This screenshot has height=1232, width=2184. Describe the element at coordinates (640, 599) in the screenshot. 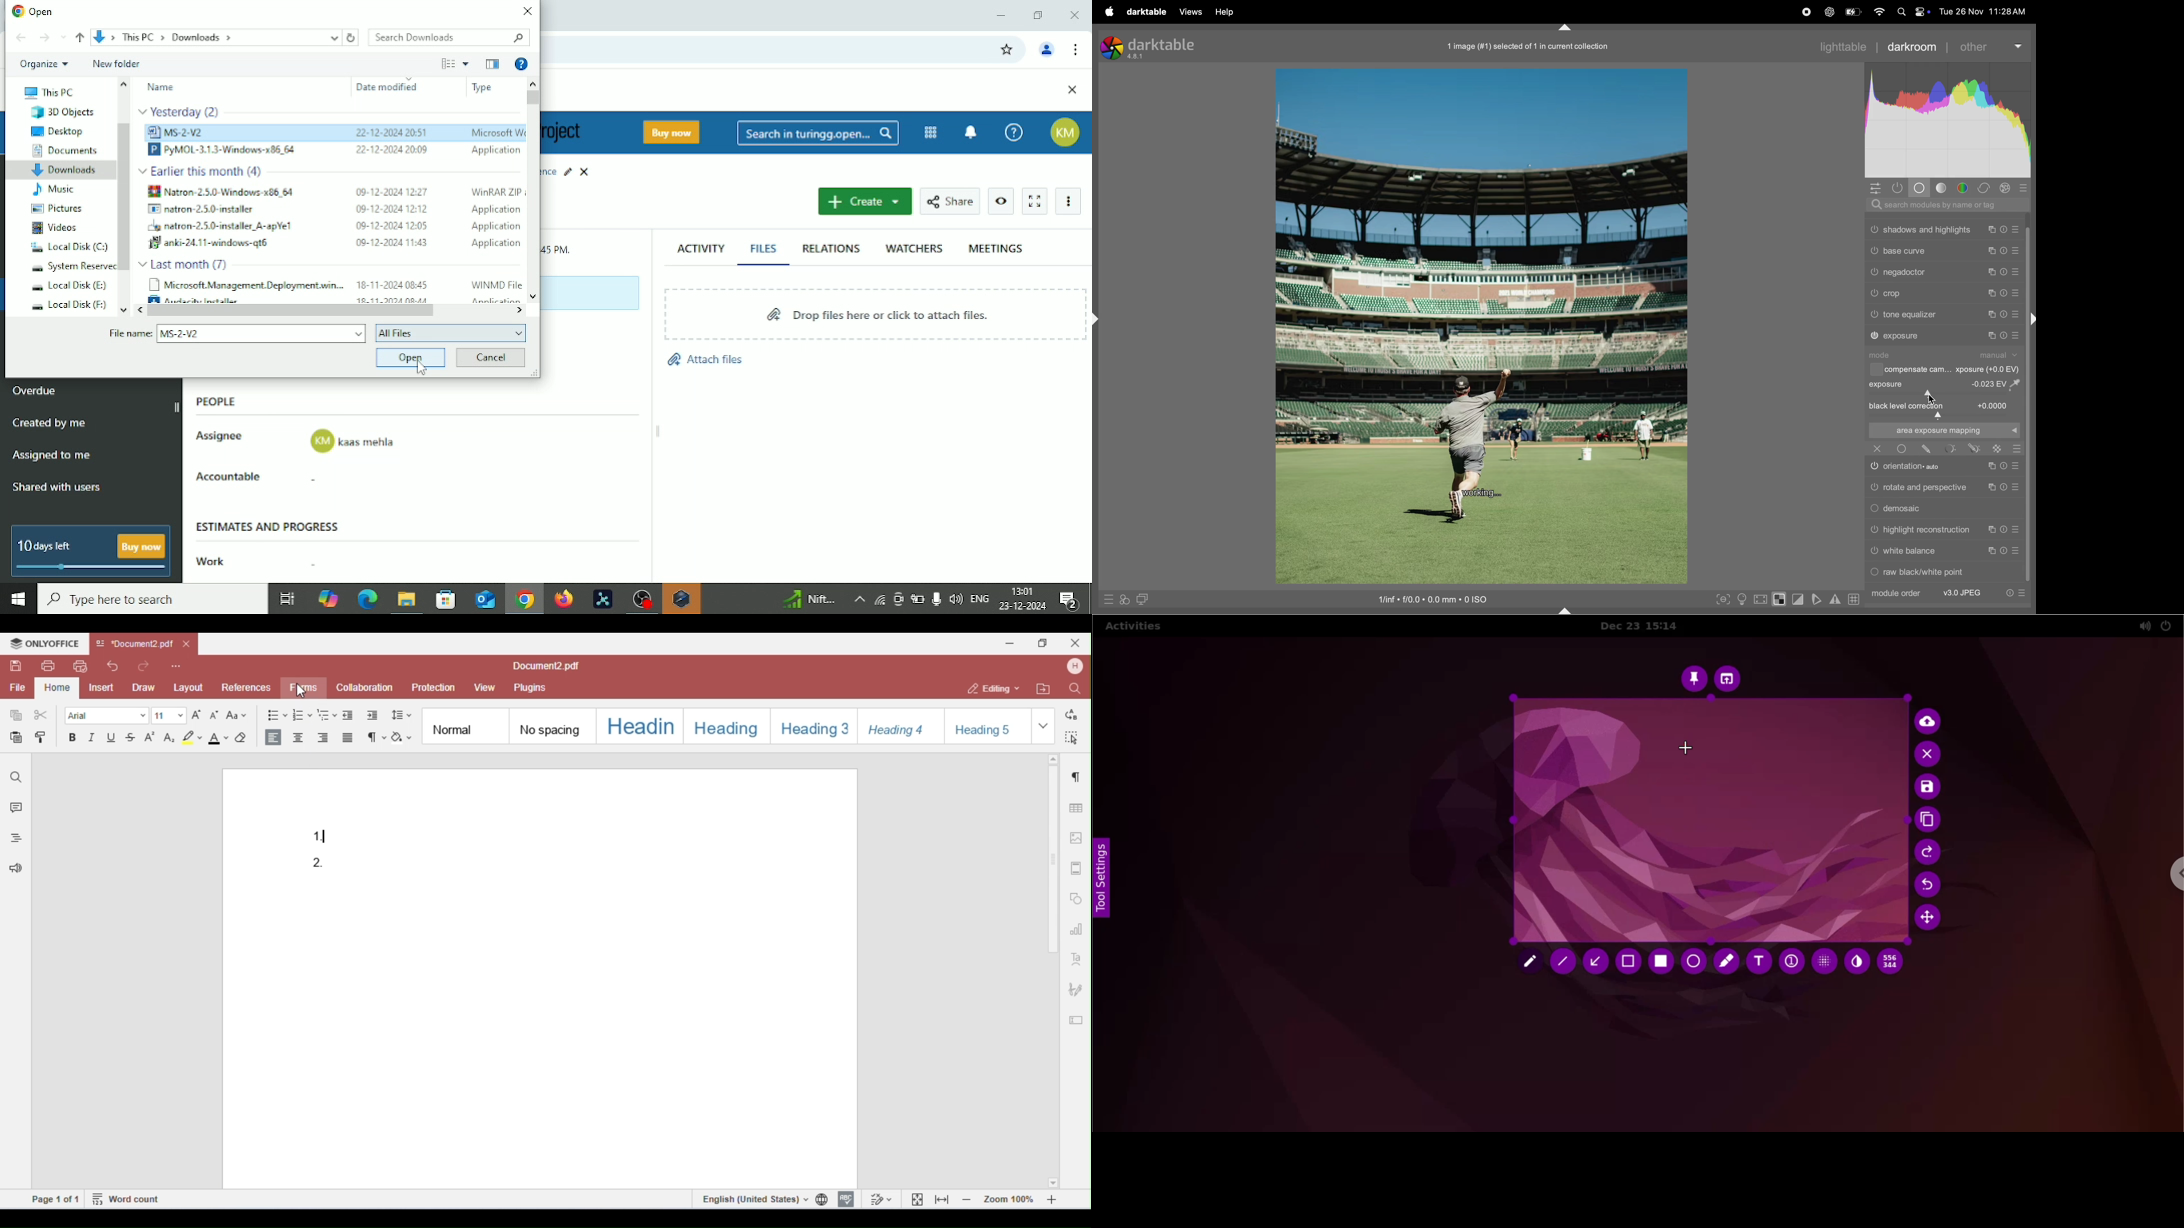

I see `OBS Studio` at that location.